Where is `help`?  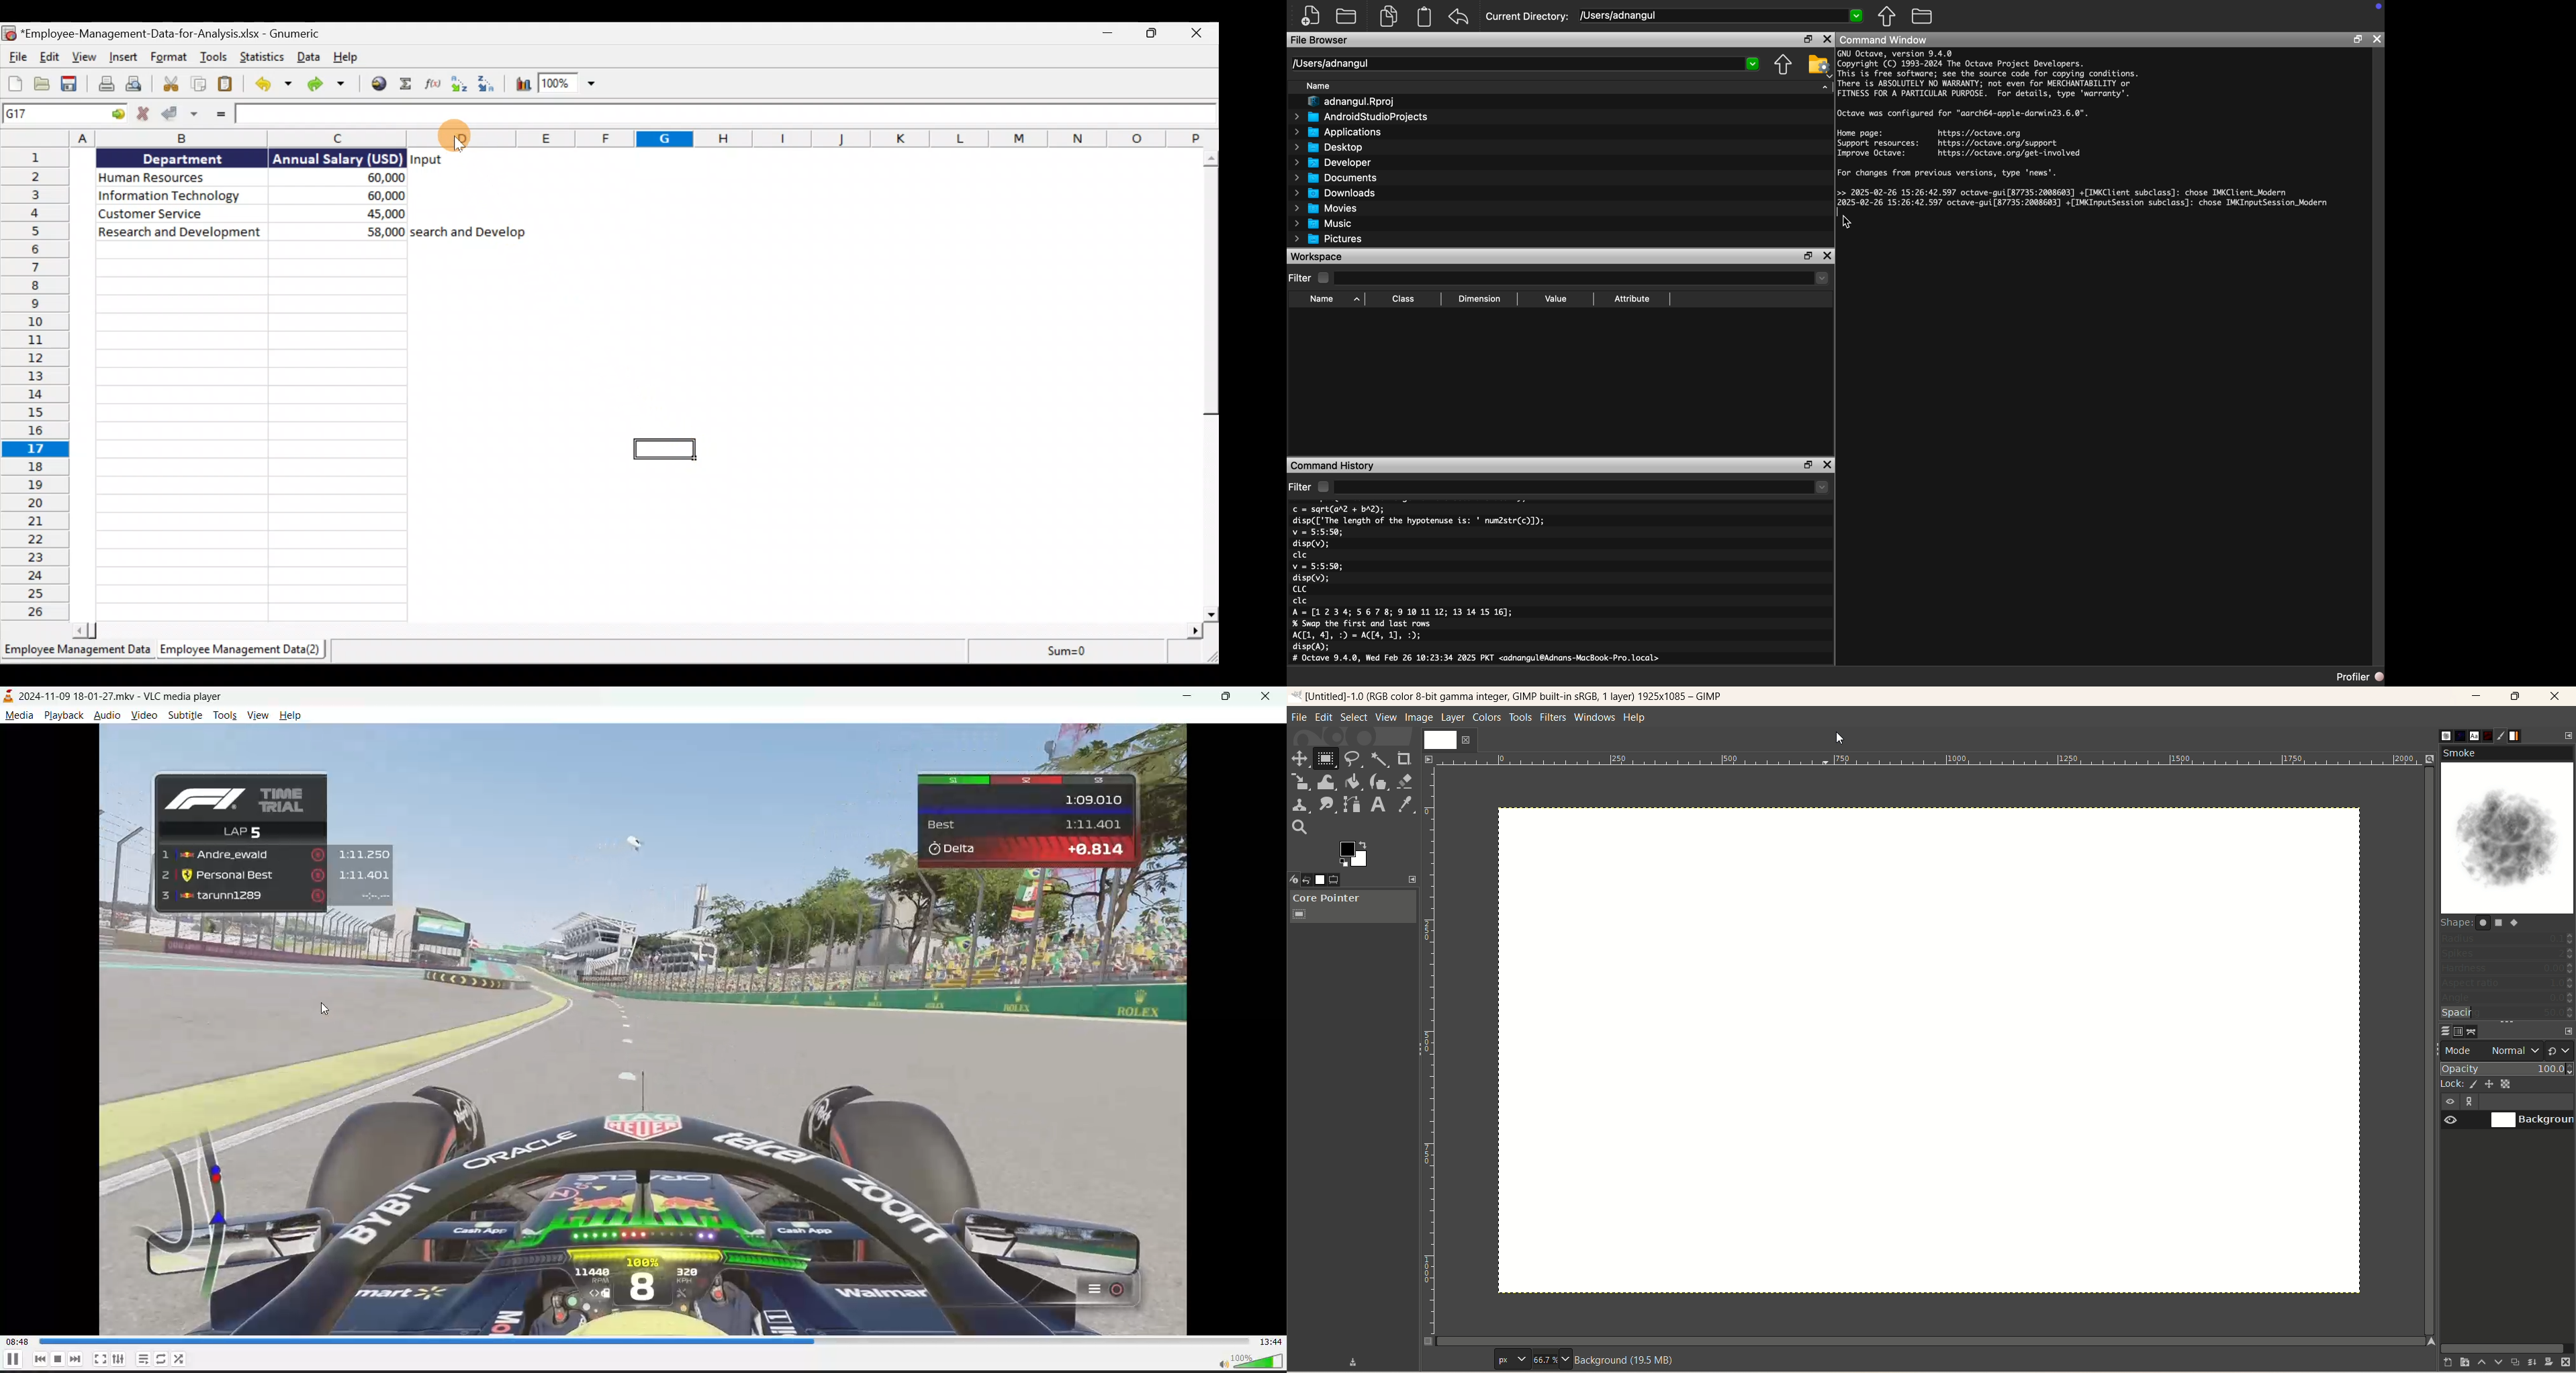 help is located at coordinates (292, 715).